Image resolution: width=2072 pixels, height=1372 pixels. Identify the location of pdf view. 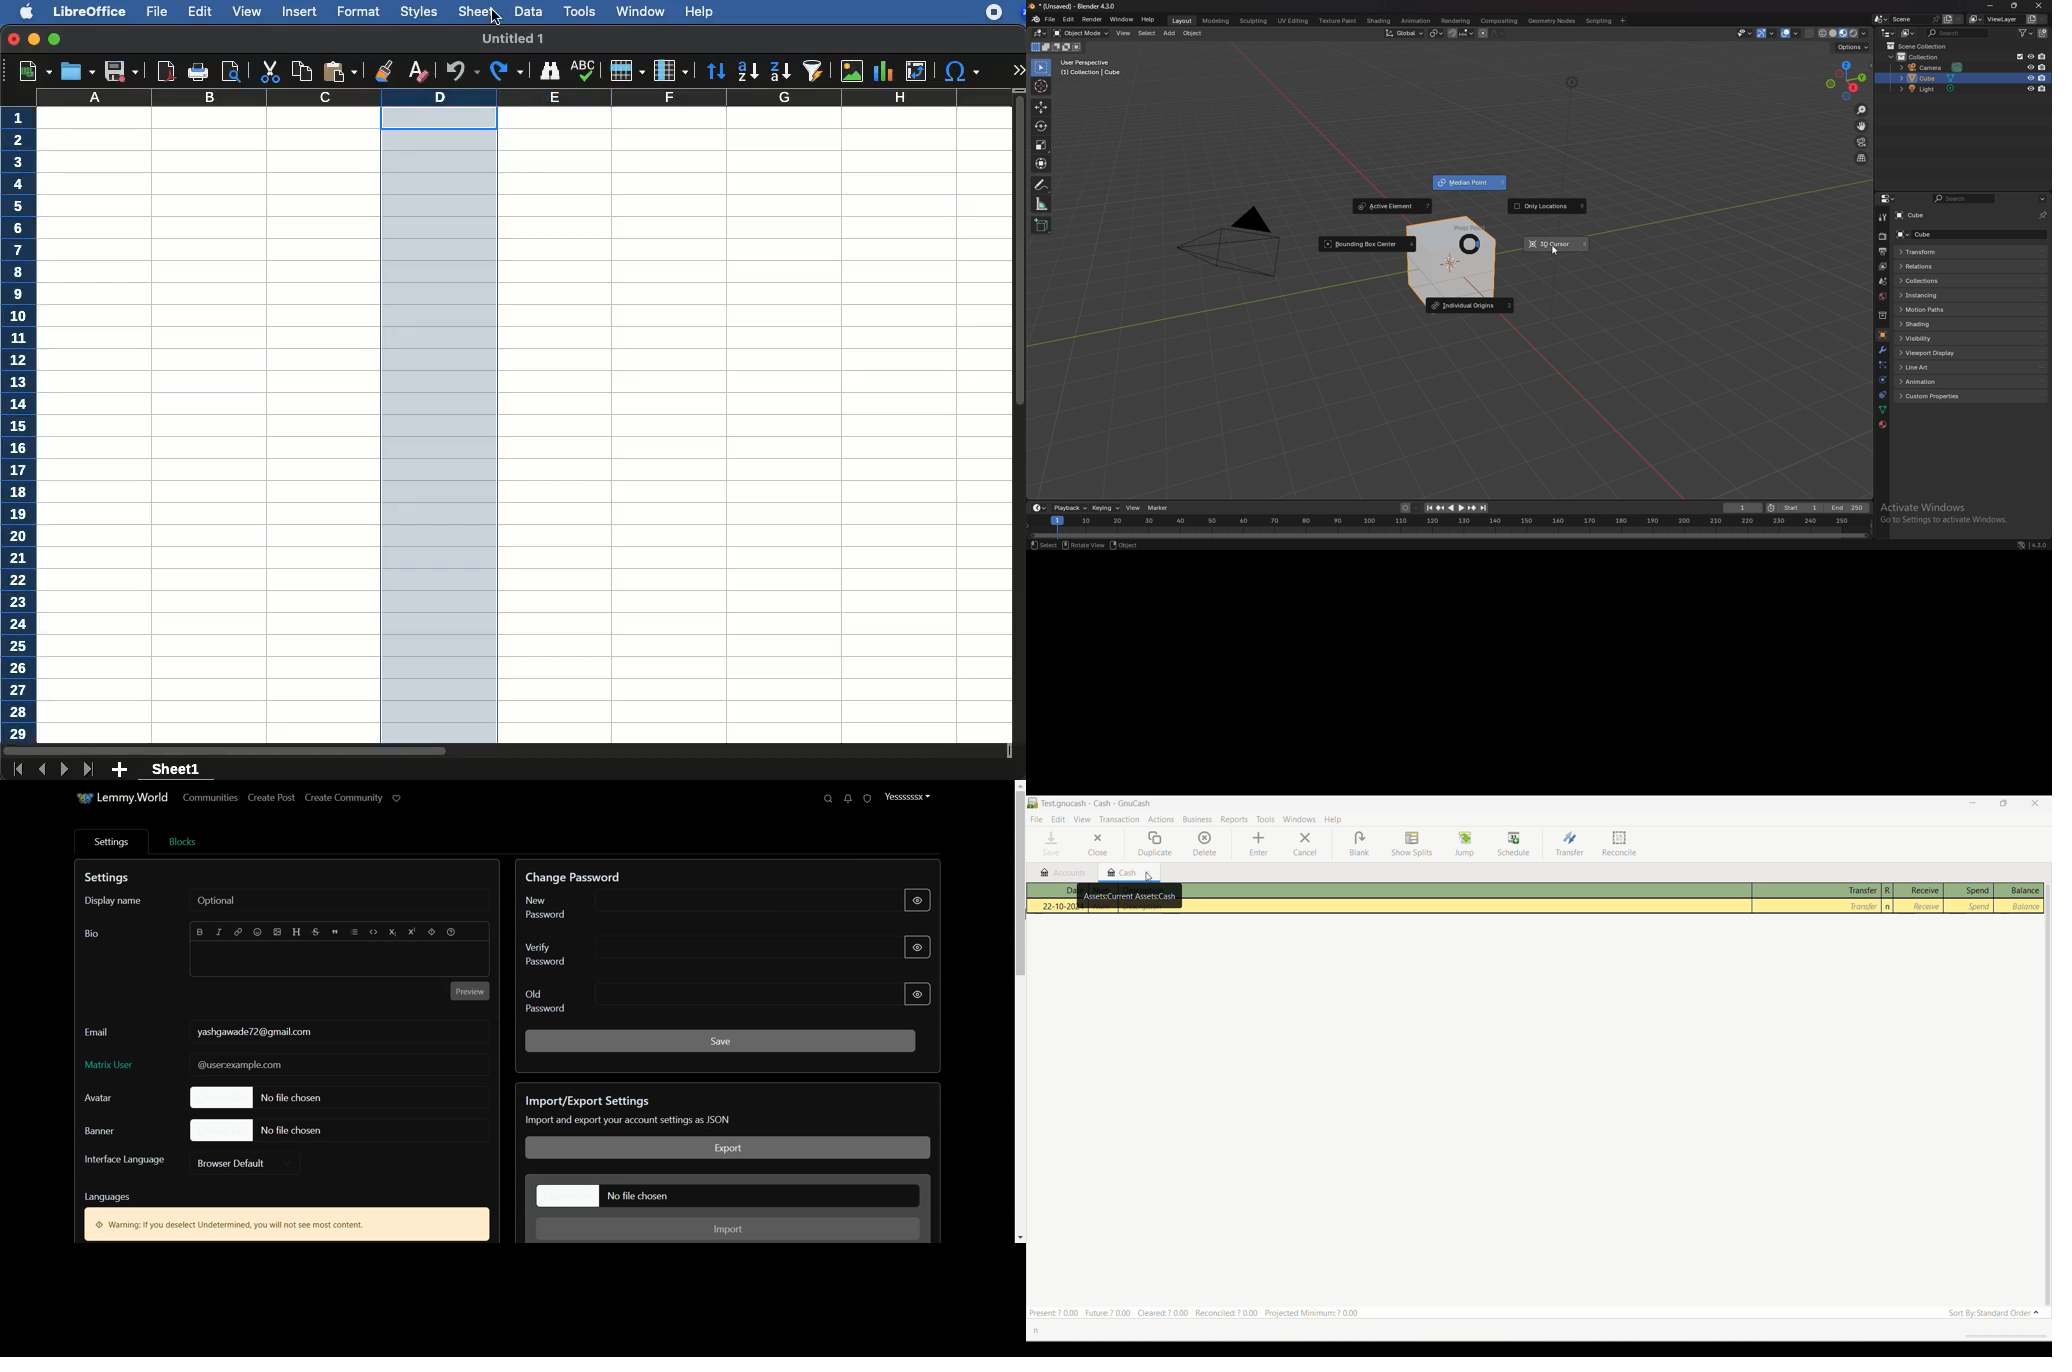
(167, 73).